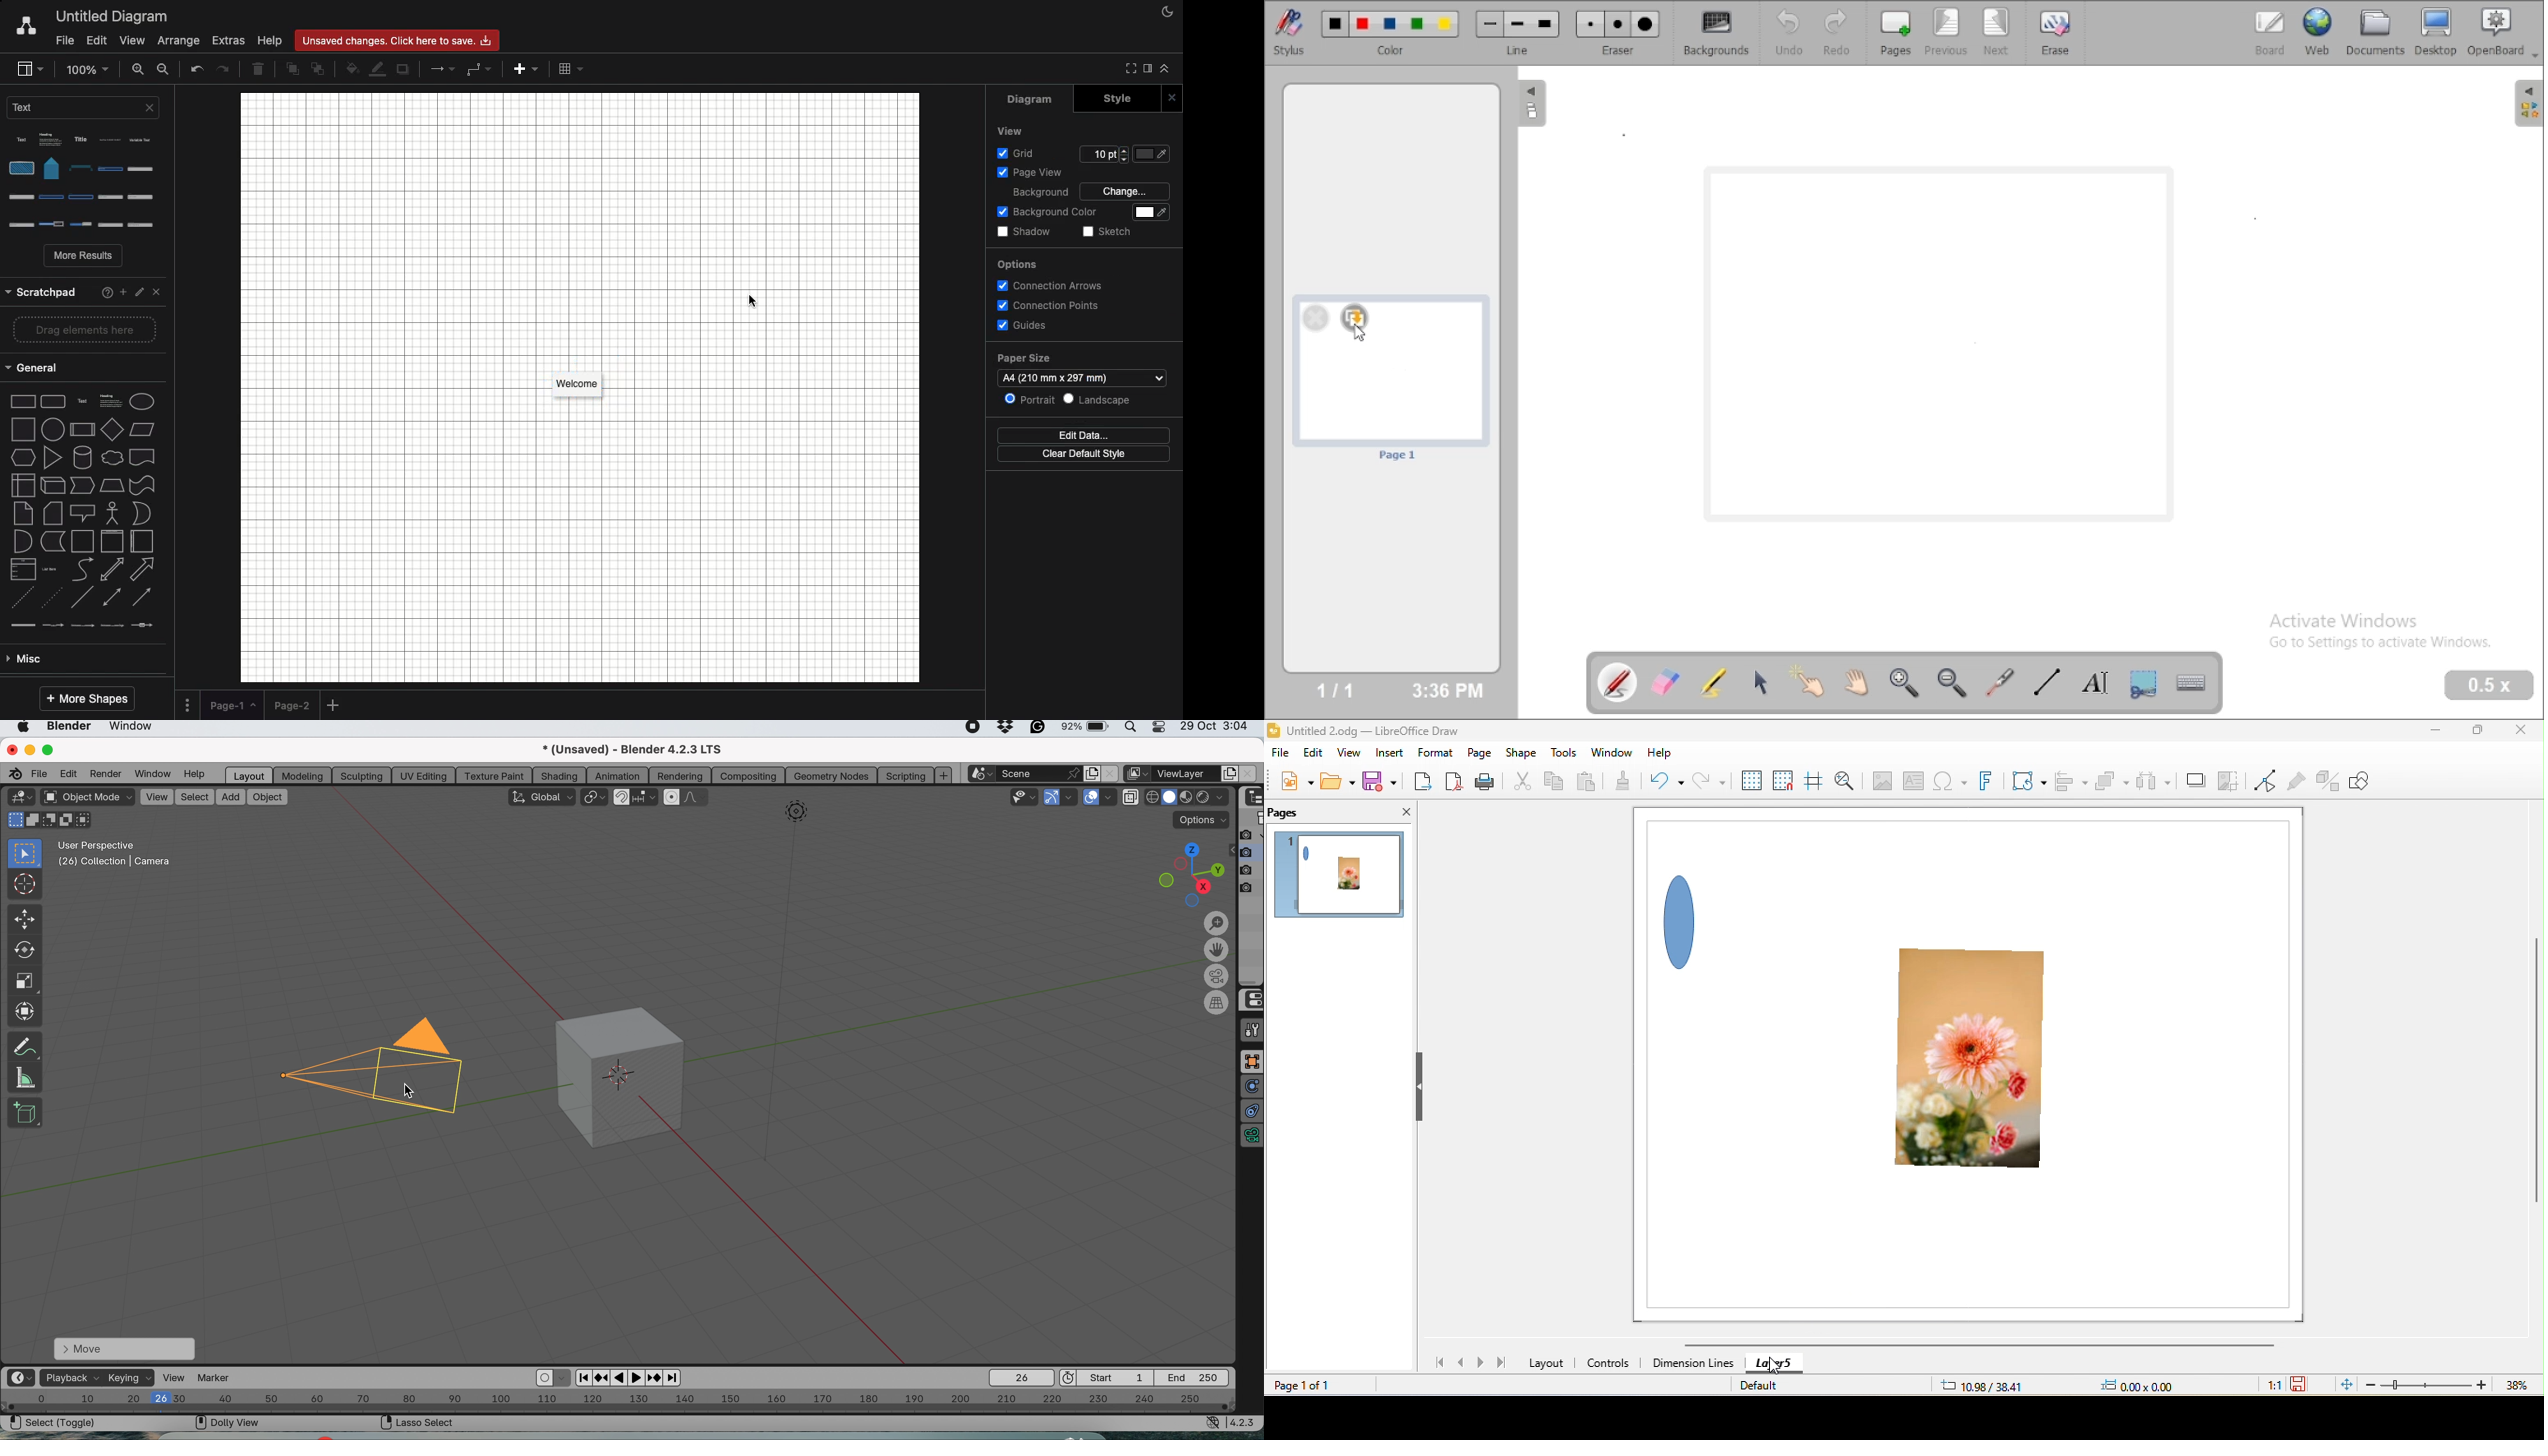  I want to click on switch current view, so click(1218, 1003).